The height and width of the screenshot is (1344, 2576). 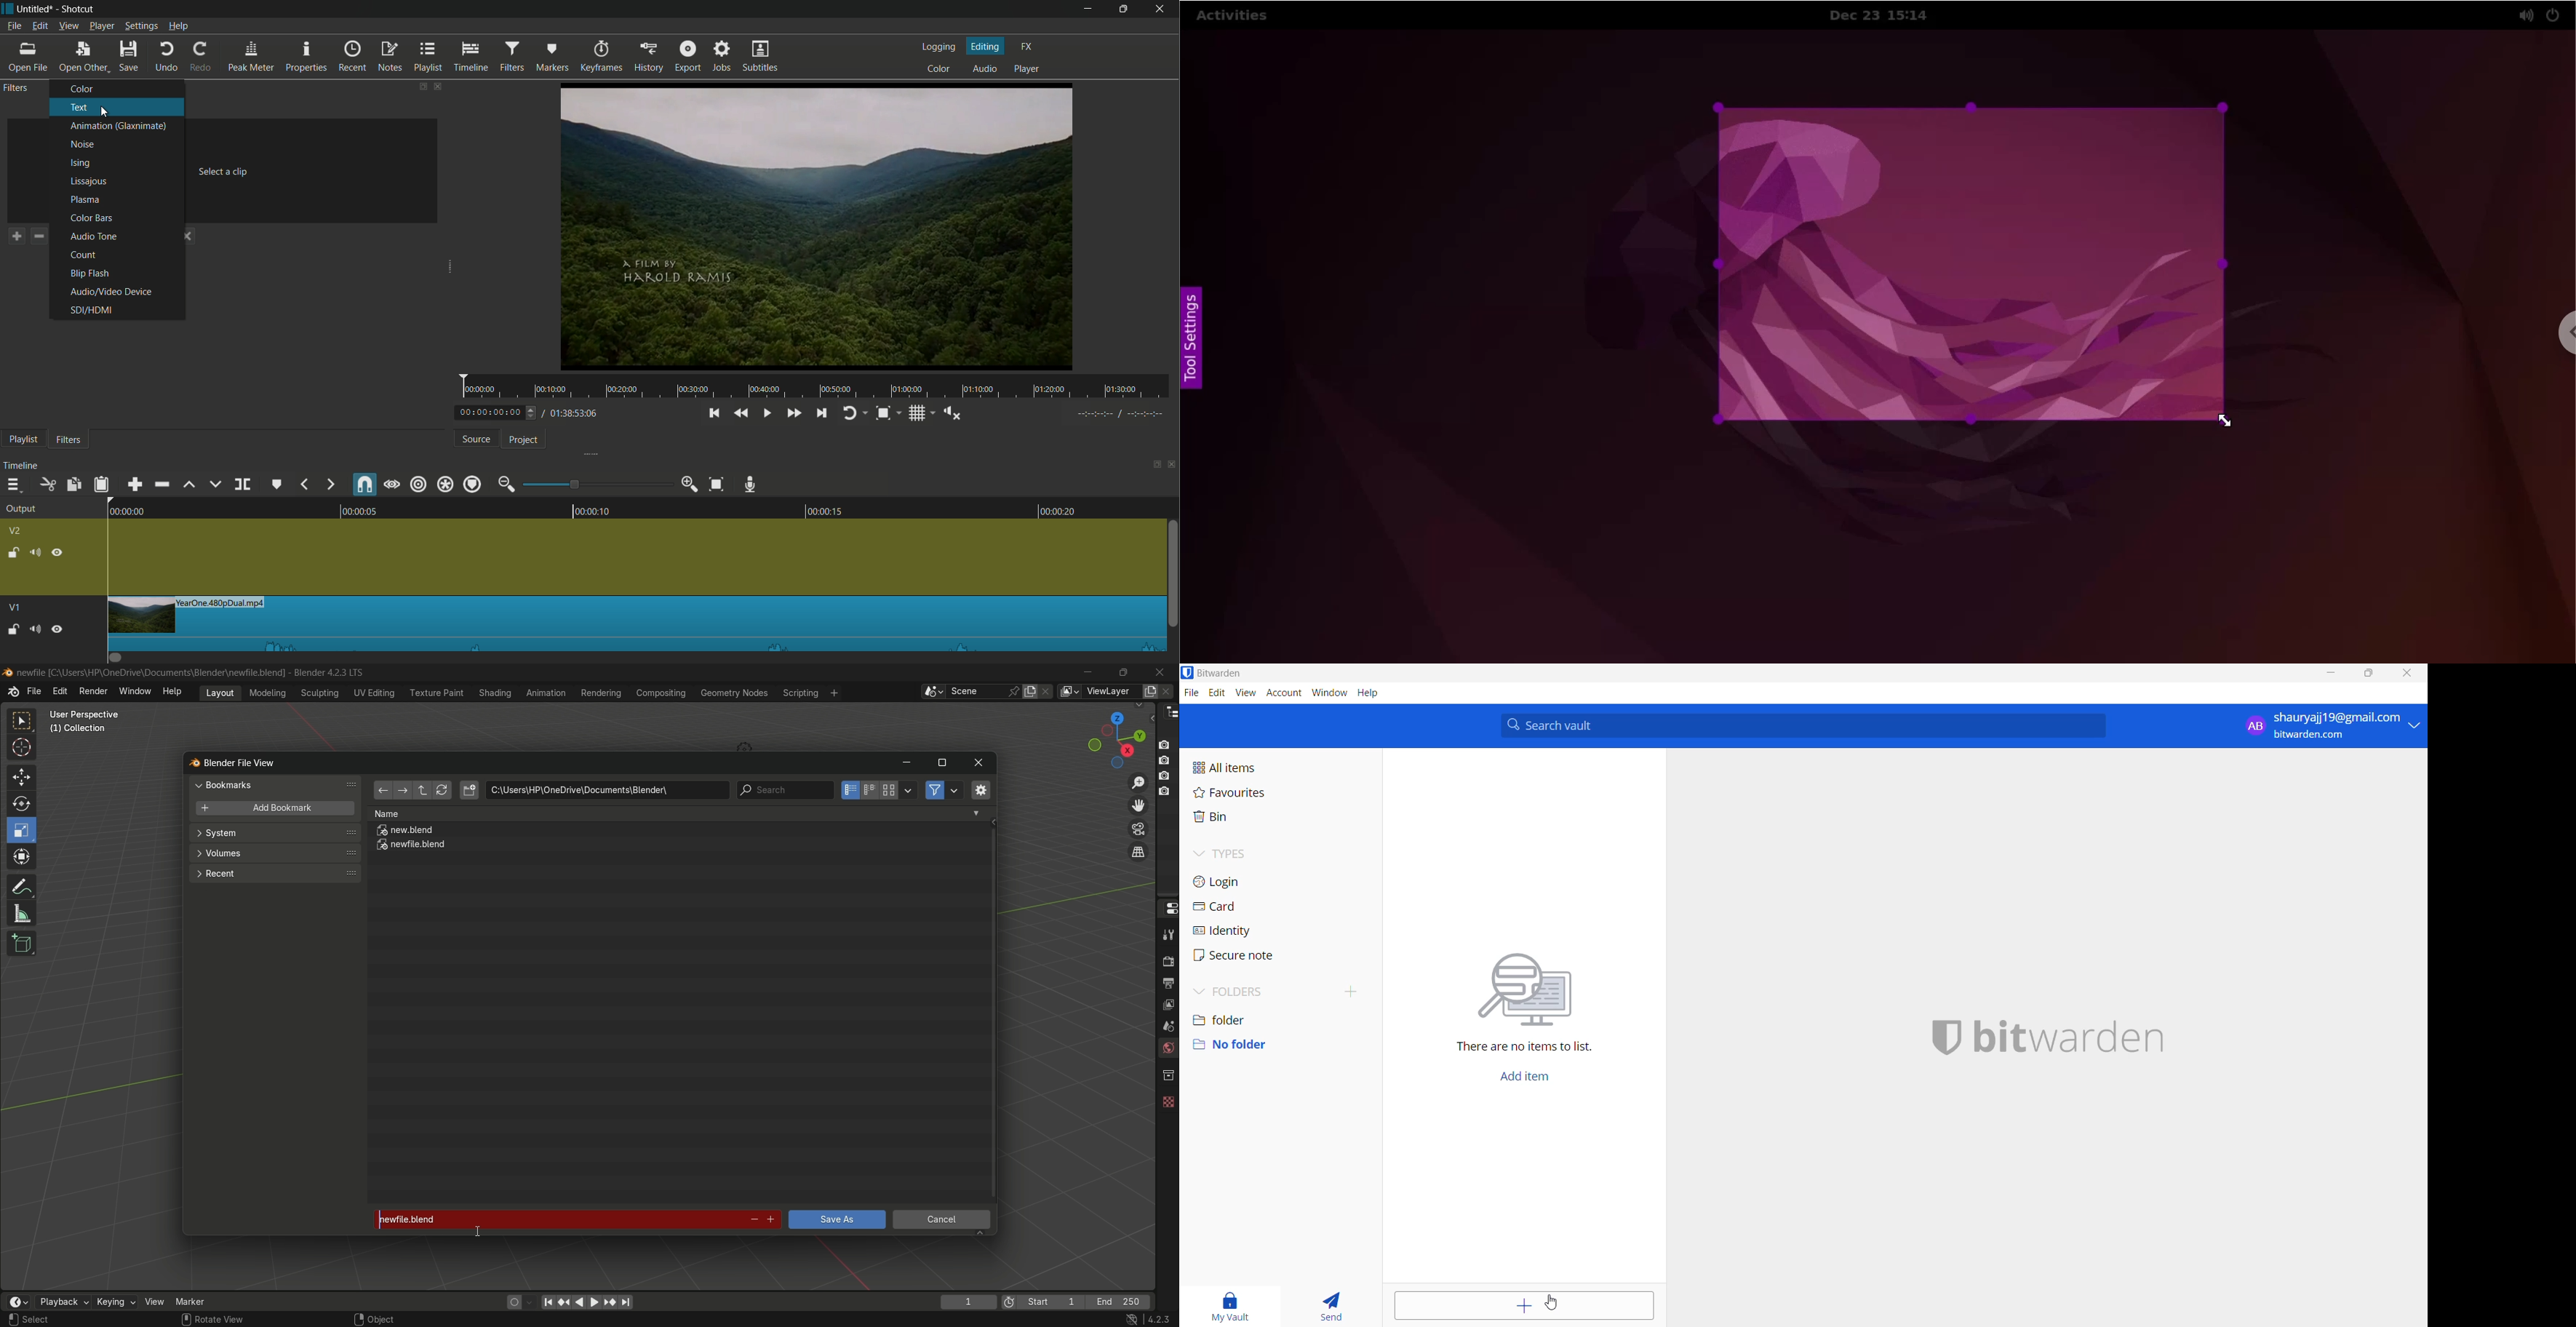 What do you see at coordinates (366, 485) in the screenshot?
I see `snap` at bounding box center [366, 485].